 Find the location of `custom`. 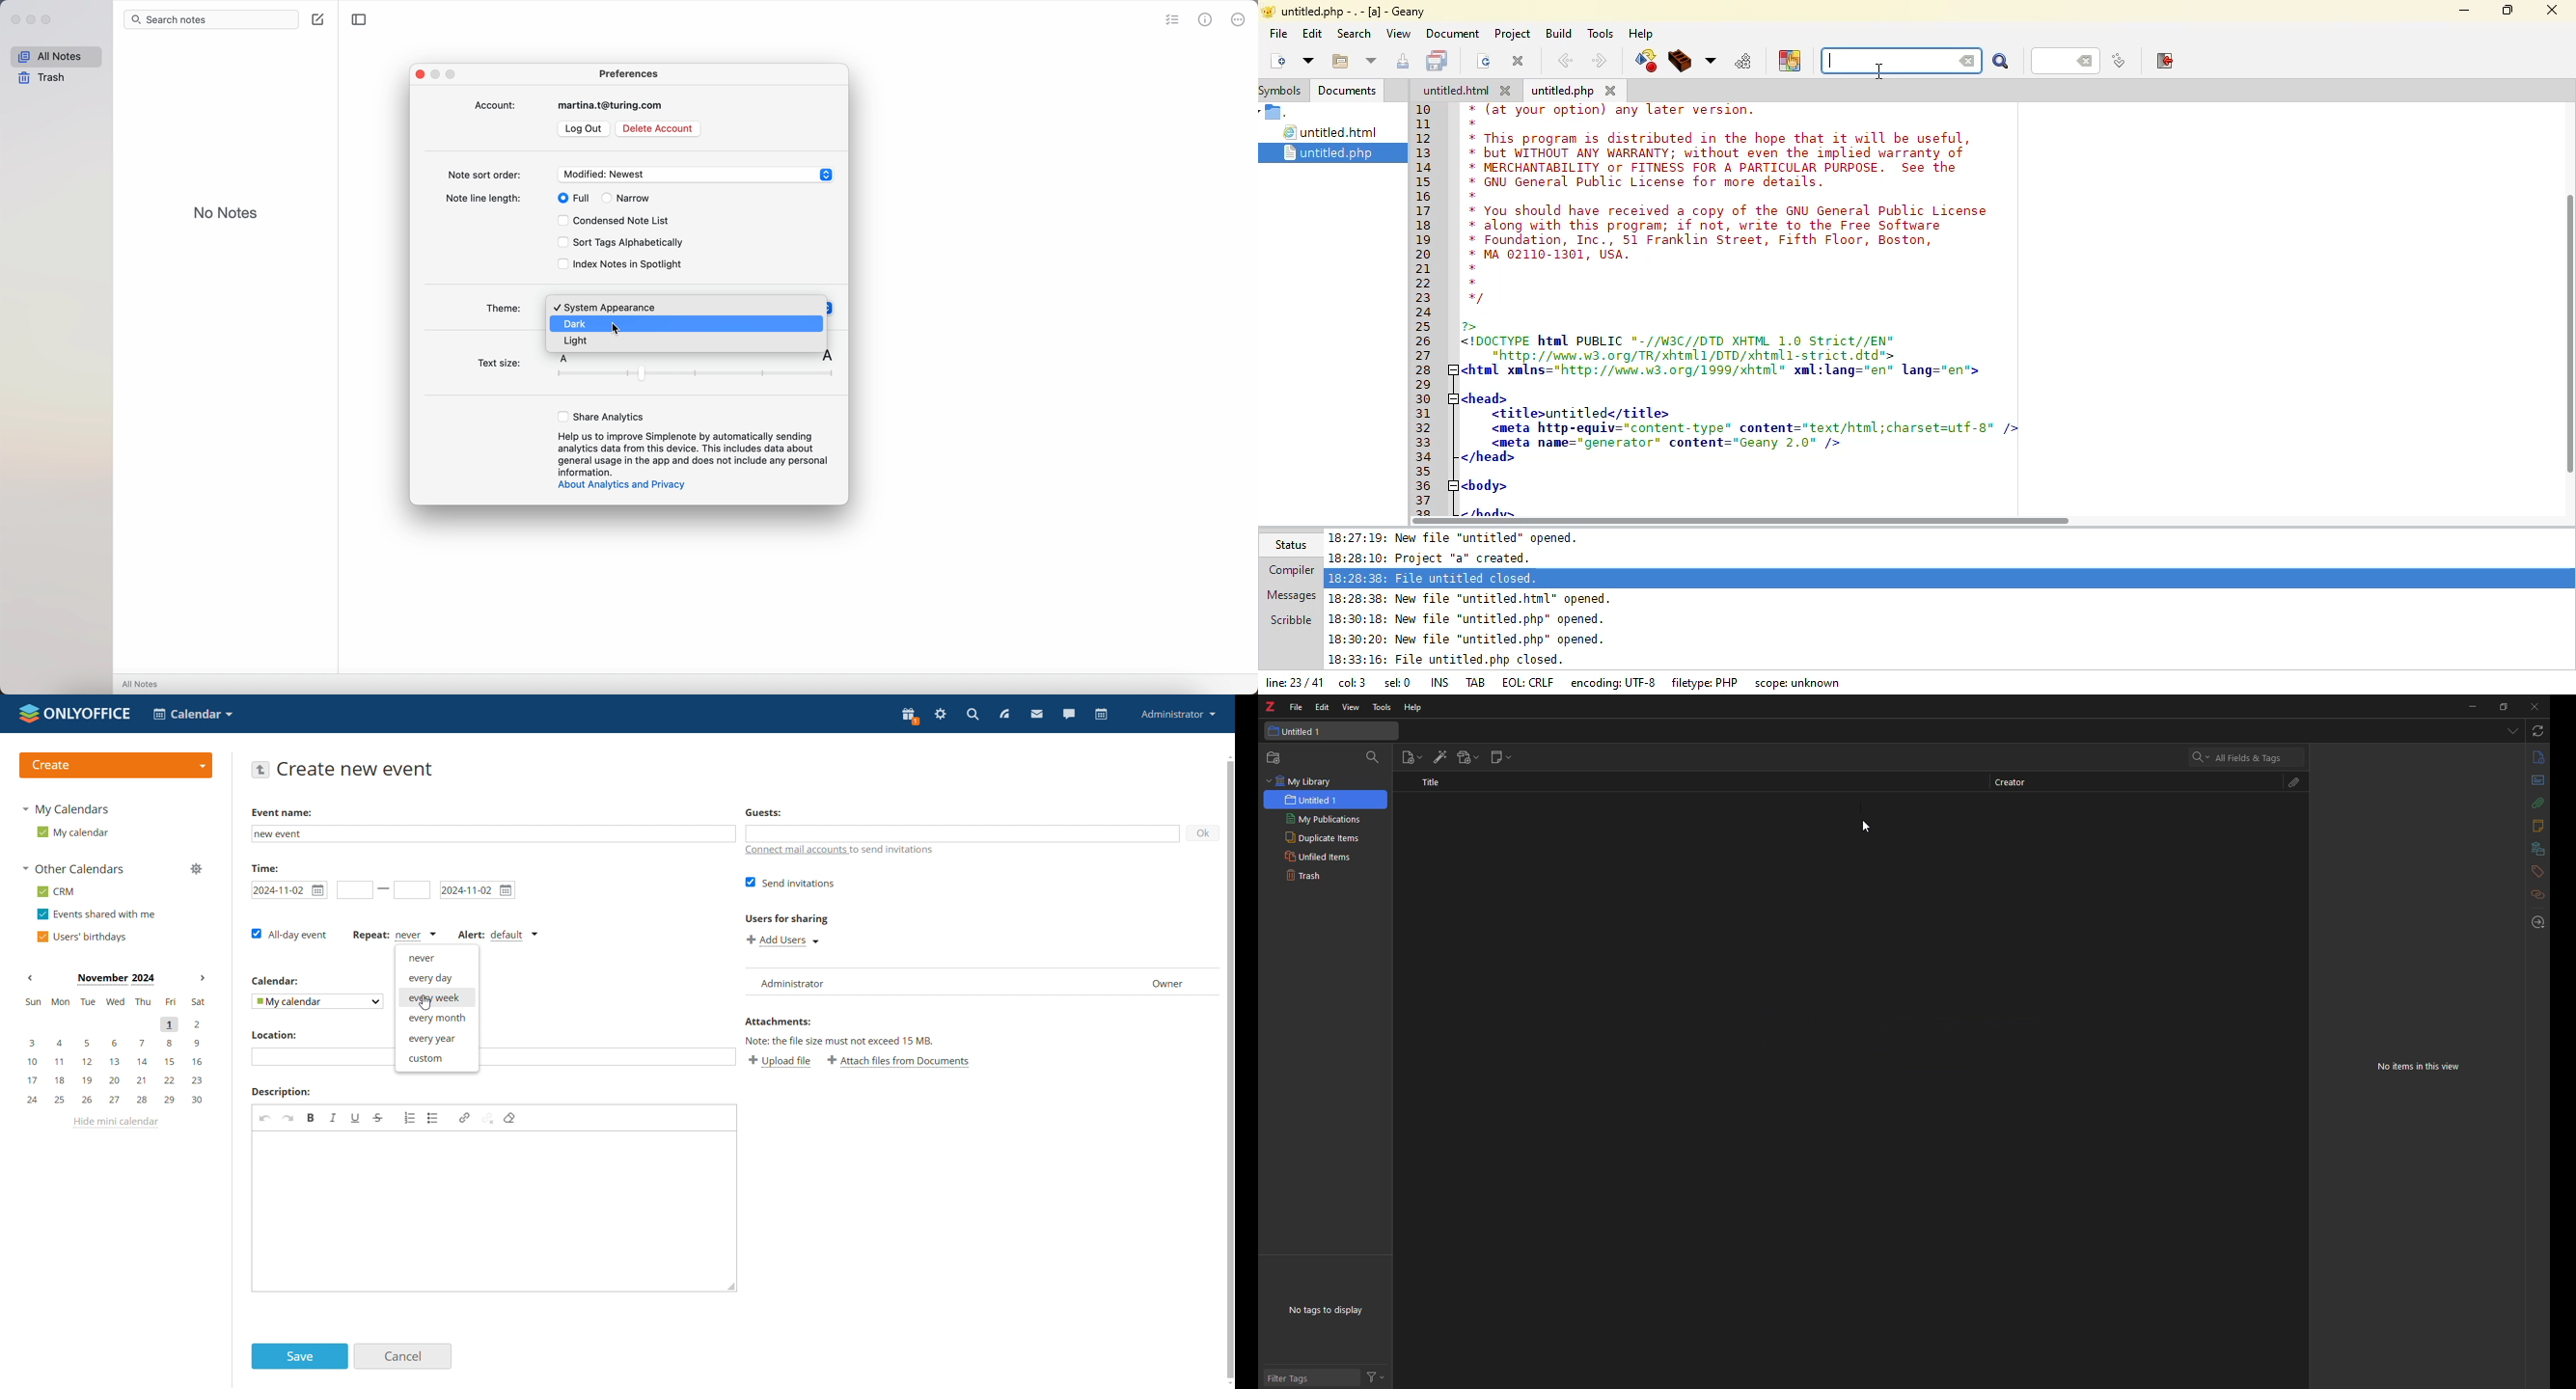

custom is located at coordinates (436, 1058).